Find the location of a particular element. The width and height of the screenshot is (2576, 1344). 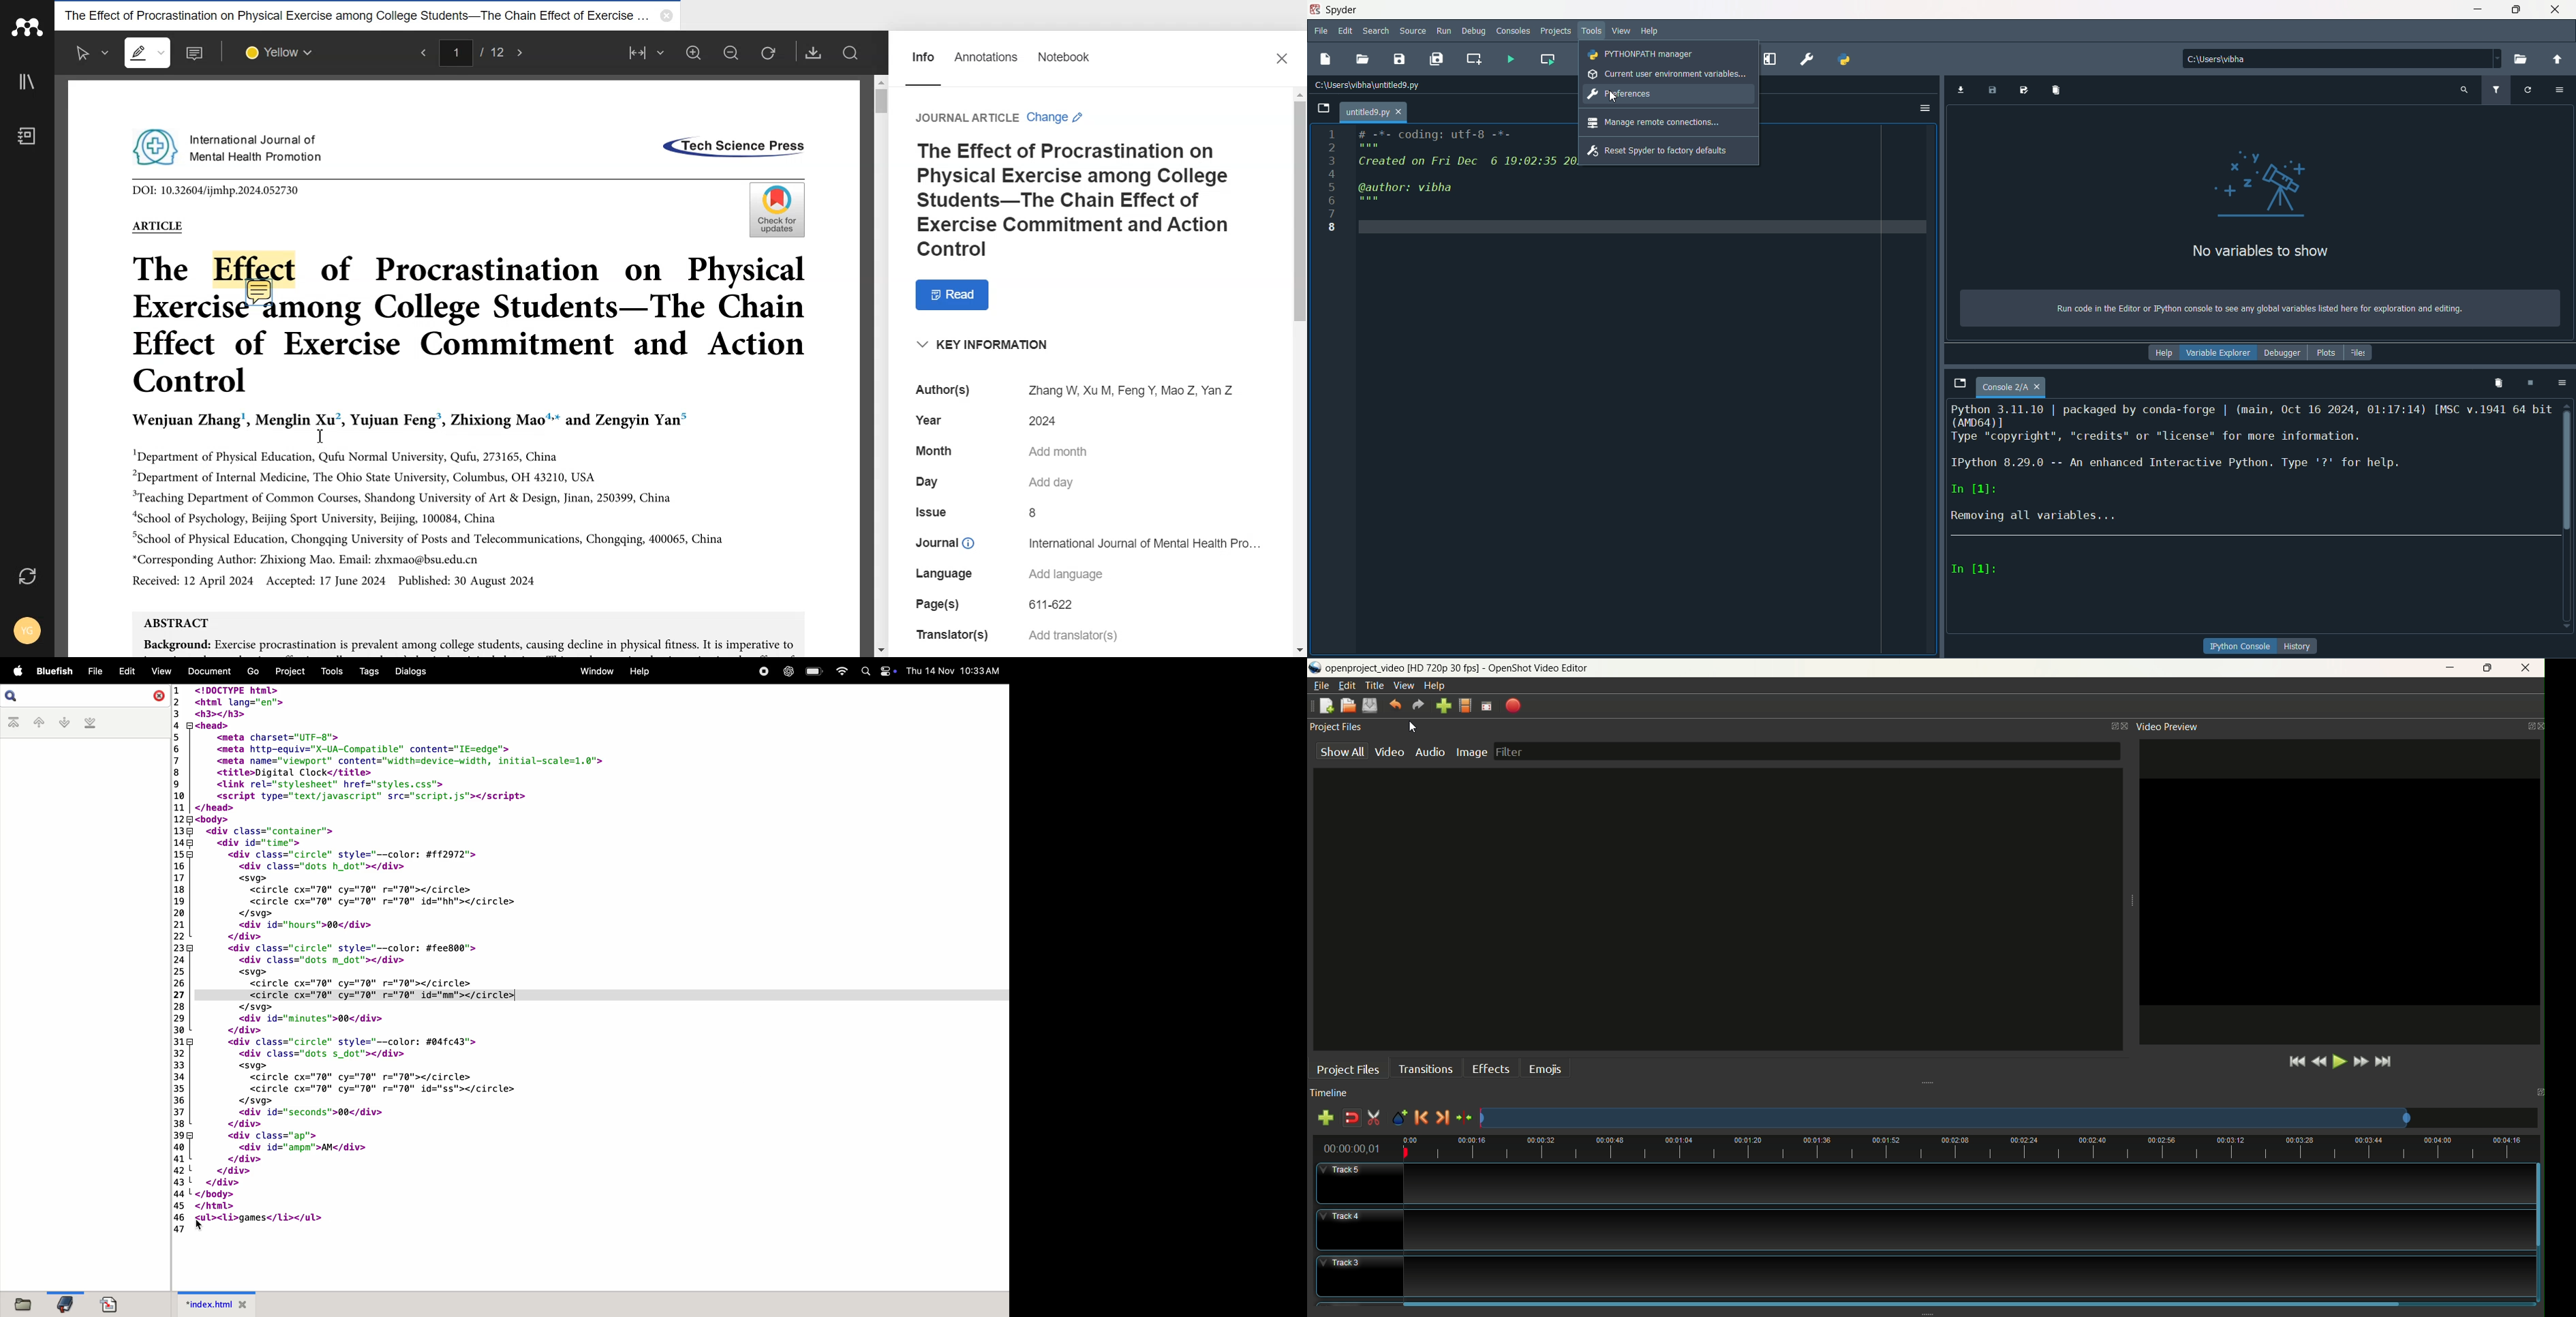

Highlight text is located at coordinates (148, 52).